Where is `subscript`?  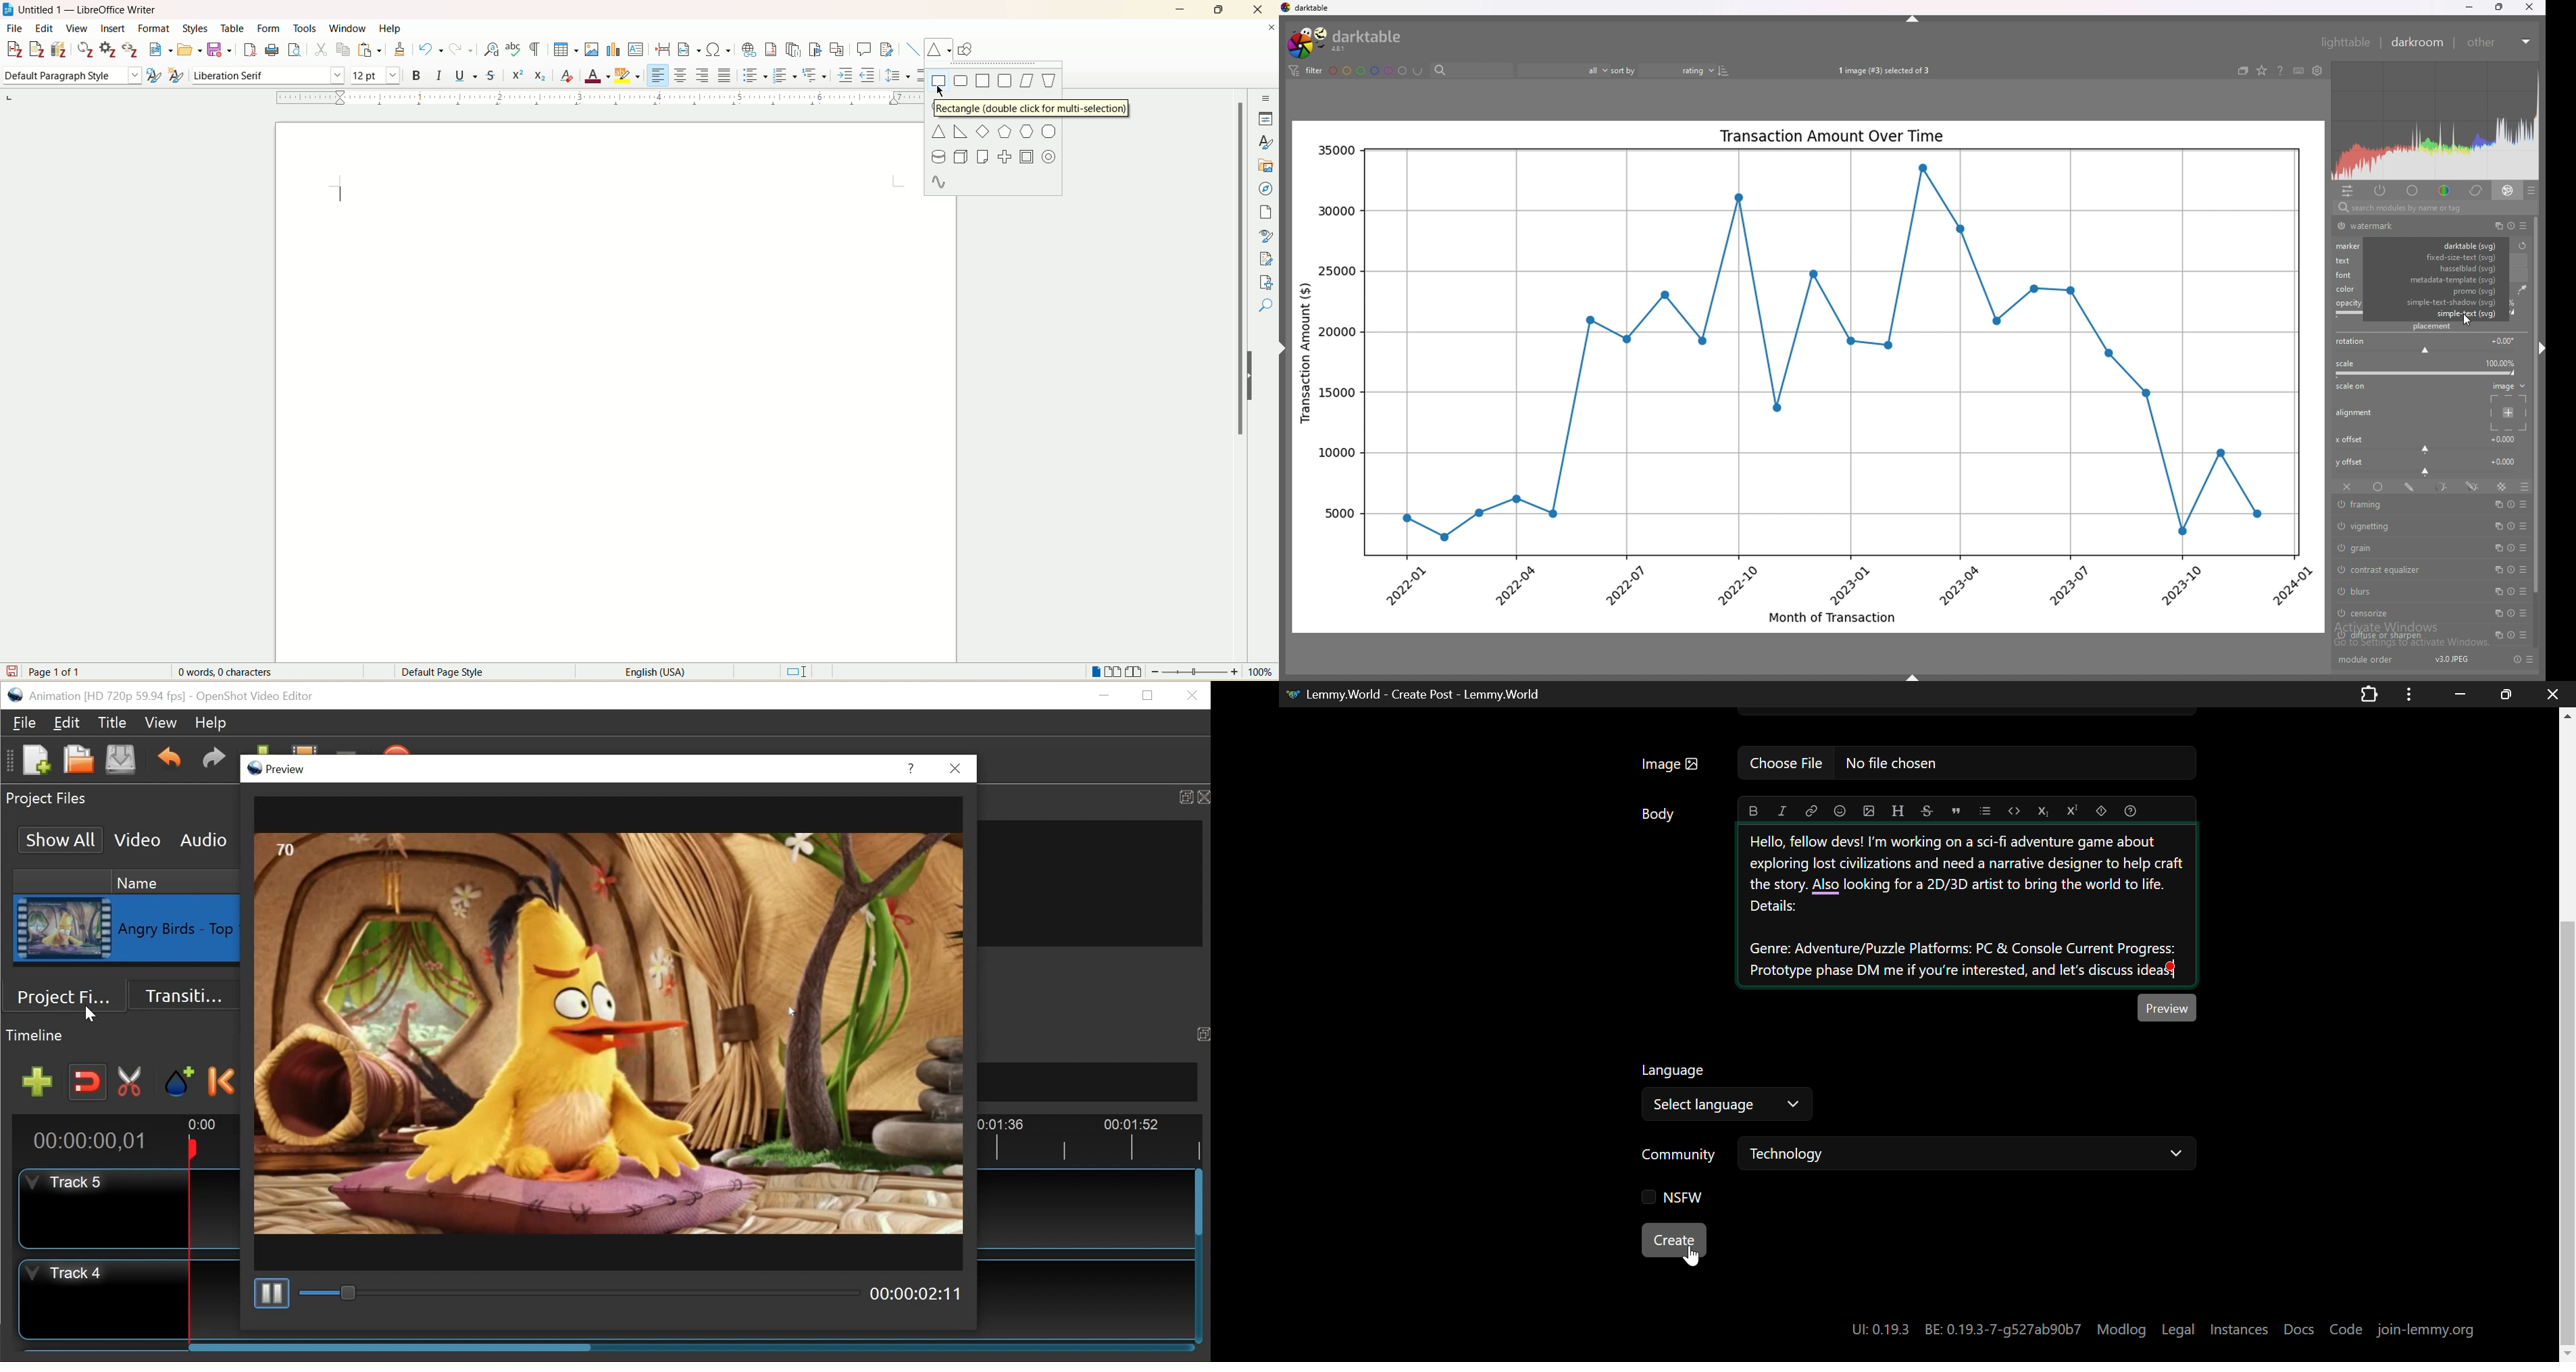
subscript is located at coordinates (2044, 809).